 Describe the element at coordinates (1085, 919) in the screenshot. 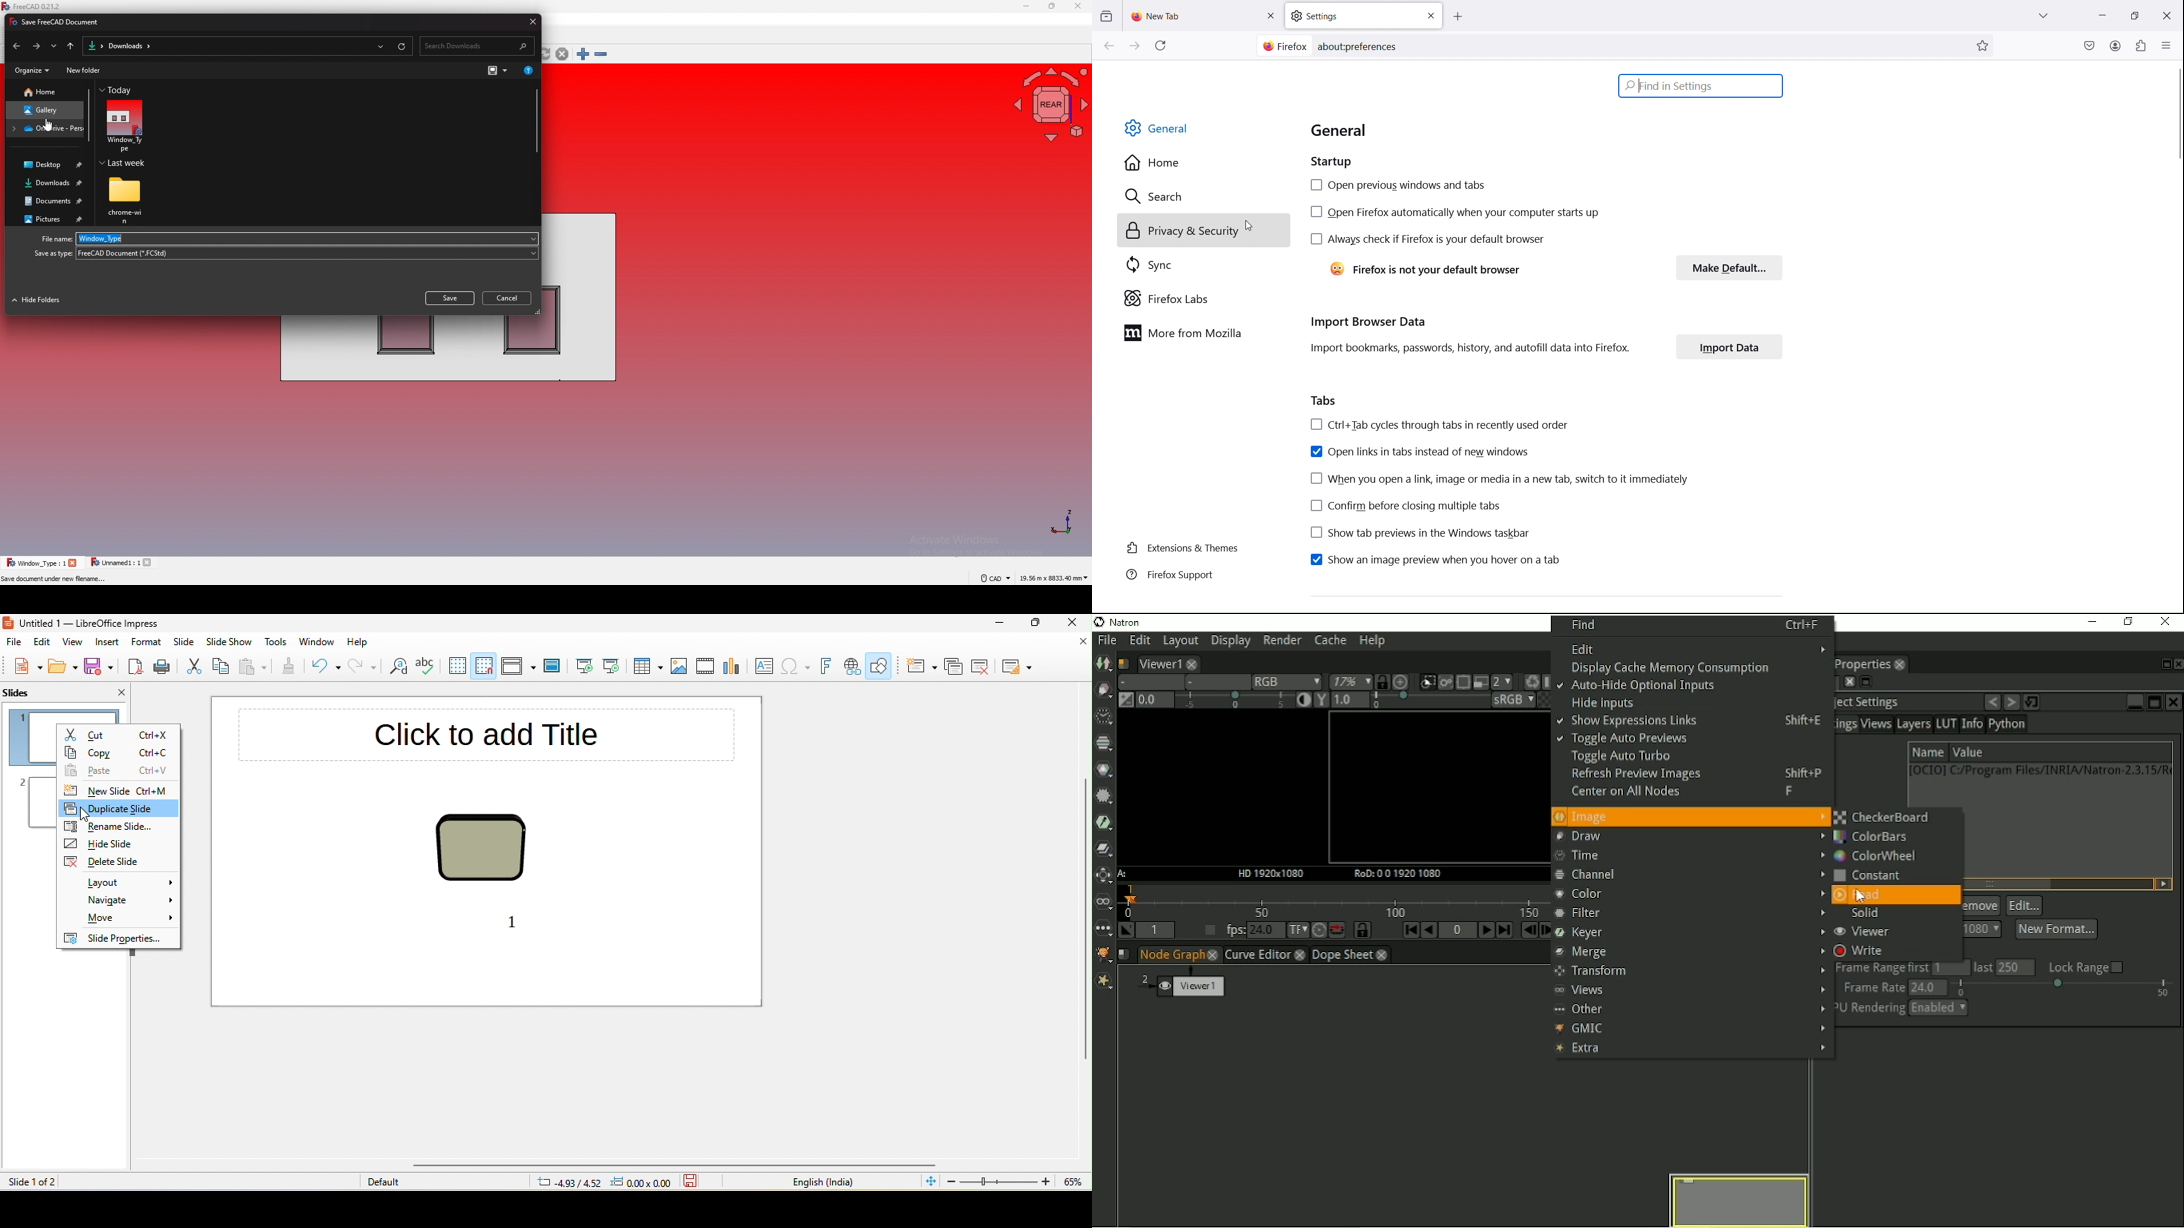

I see `vertical scroll bar` at that location.